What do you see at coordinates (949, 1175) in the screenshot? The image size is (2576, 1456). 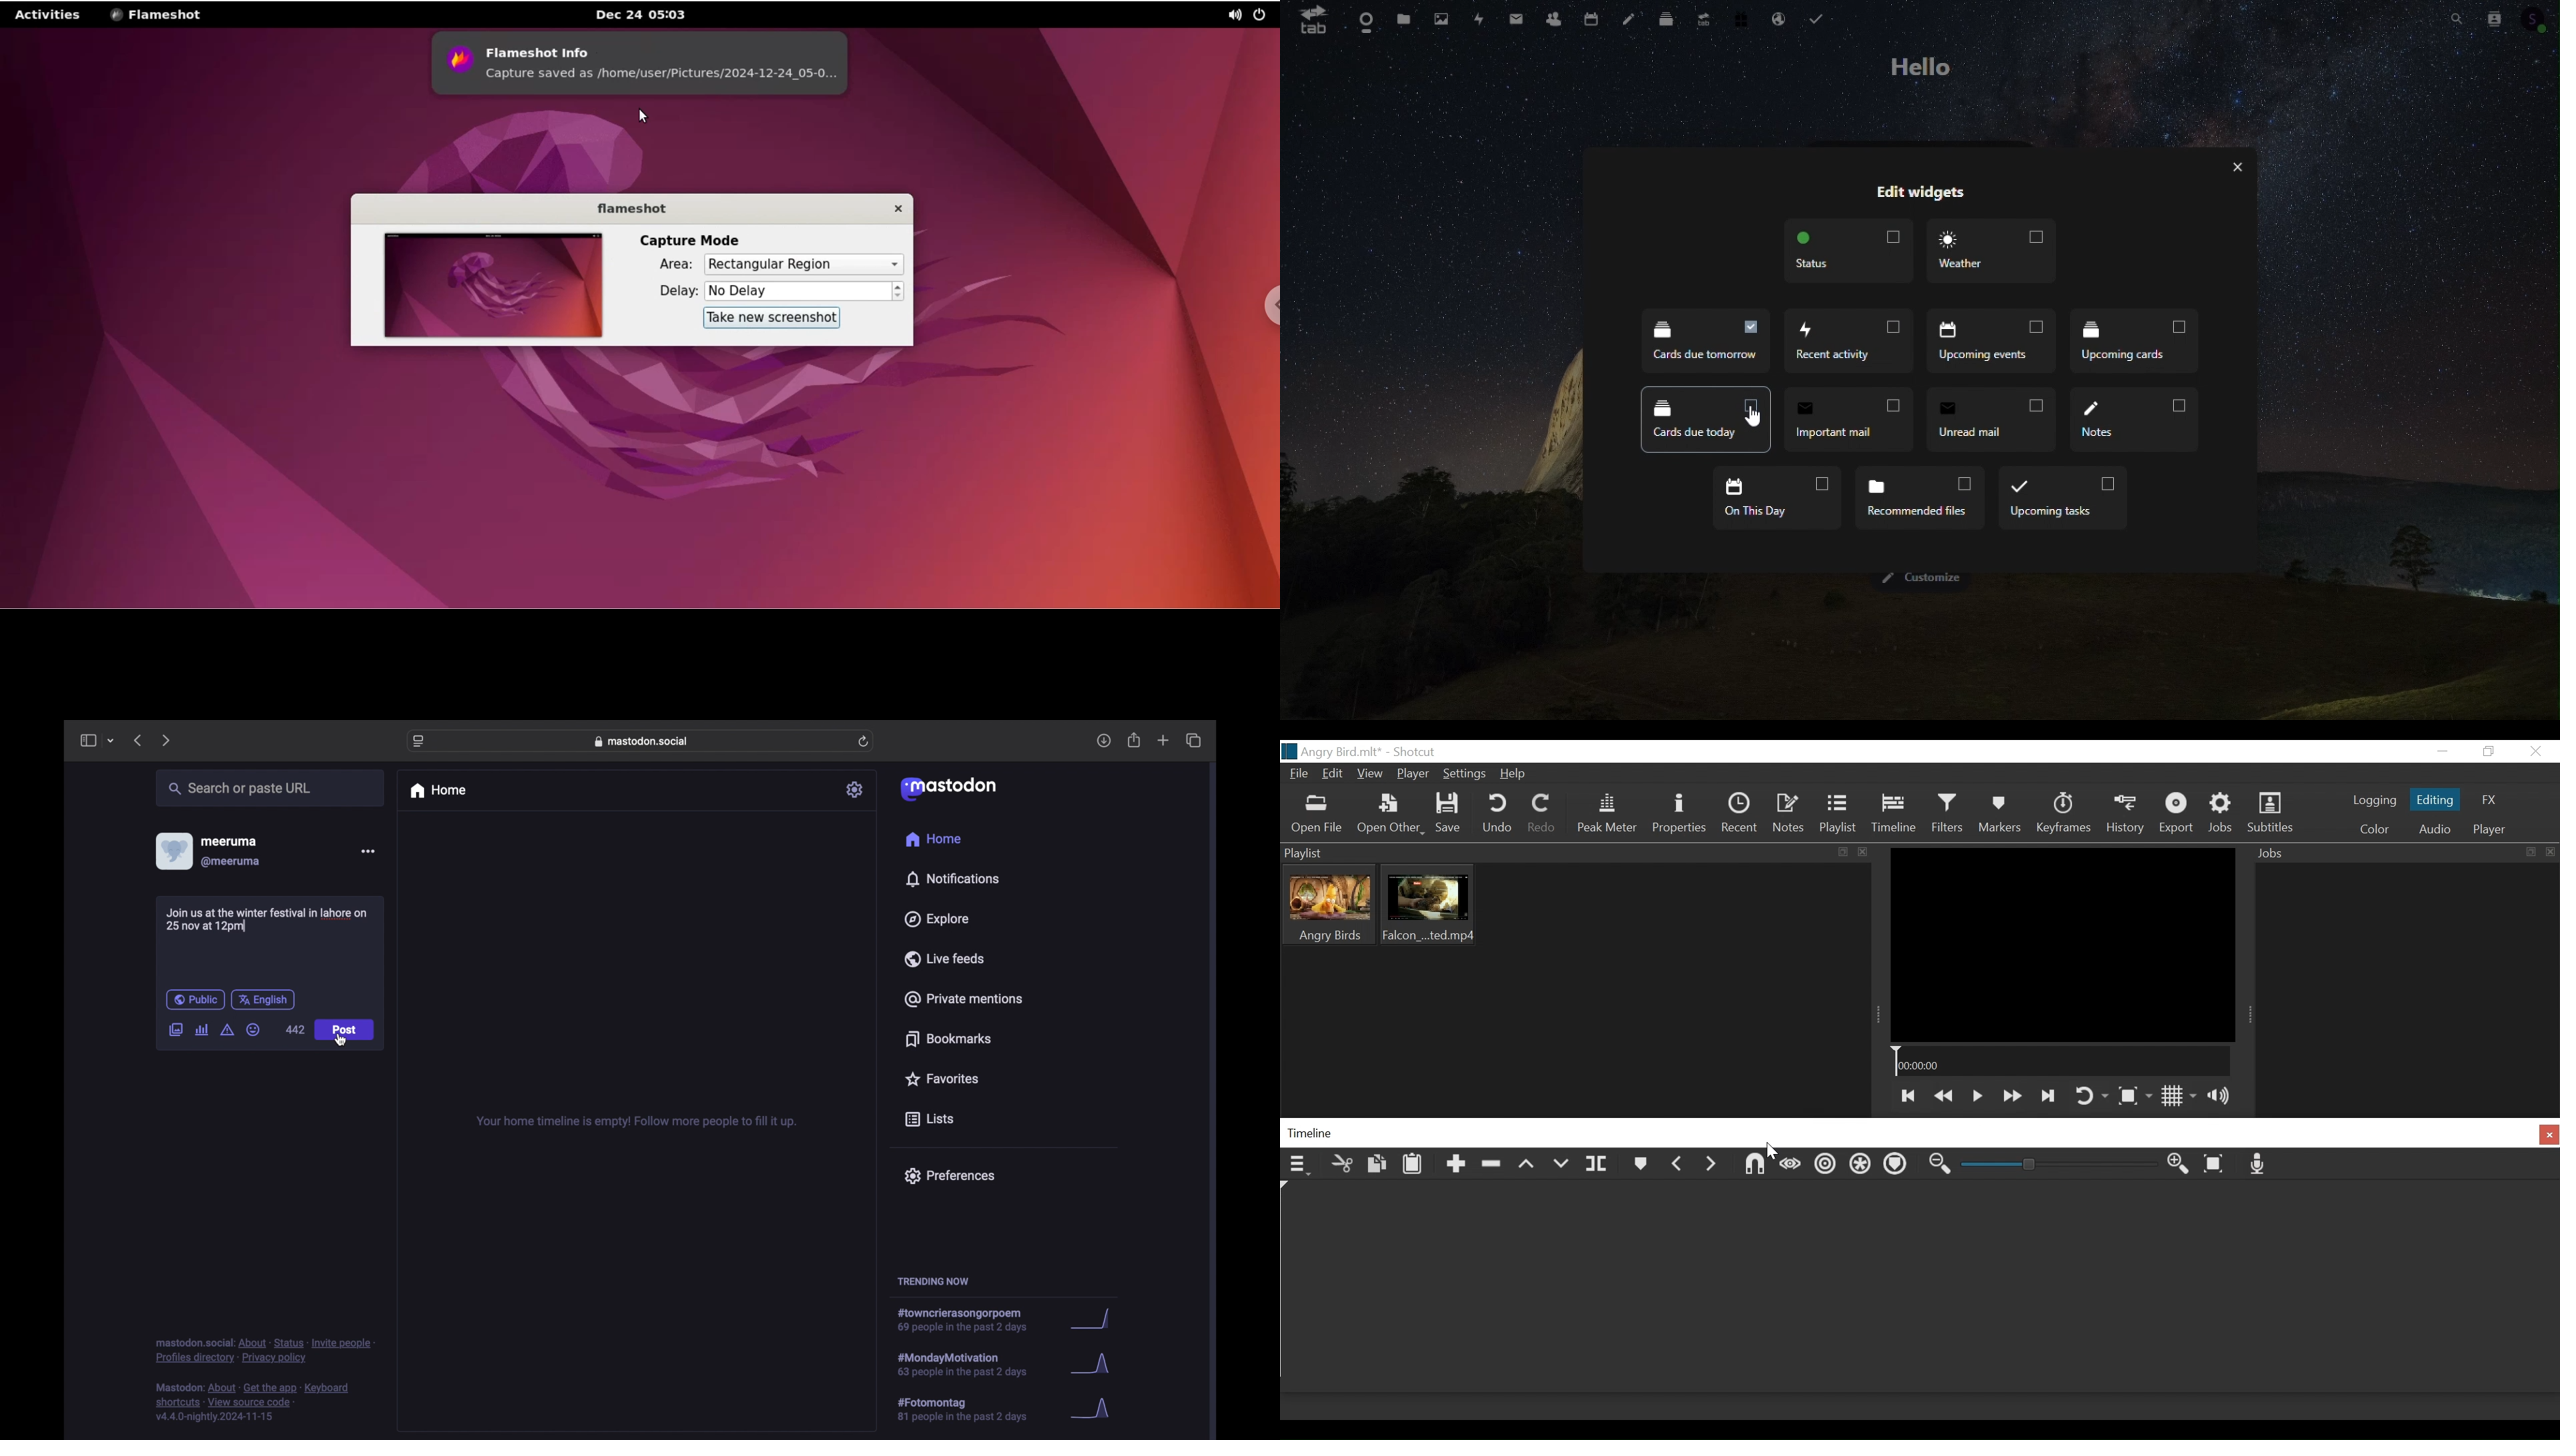 I see `preferences` at bounding box center [949, 1175].